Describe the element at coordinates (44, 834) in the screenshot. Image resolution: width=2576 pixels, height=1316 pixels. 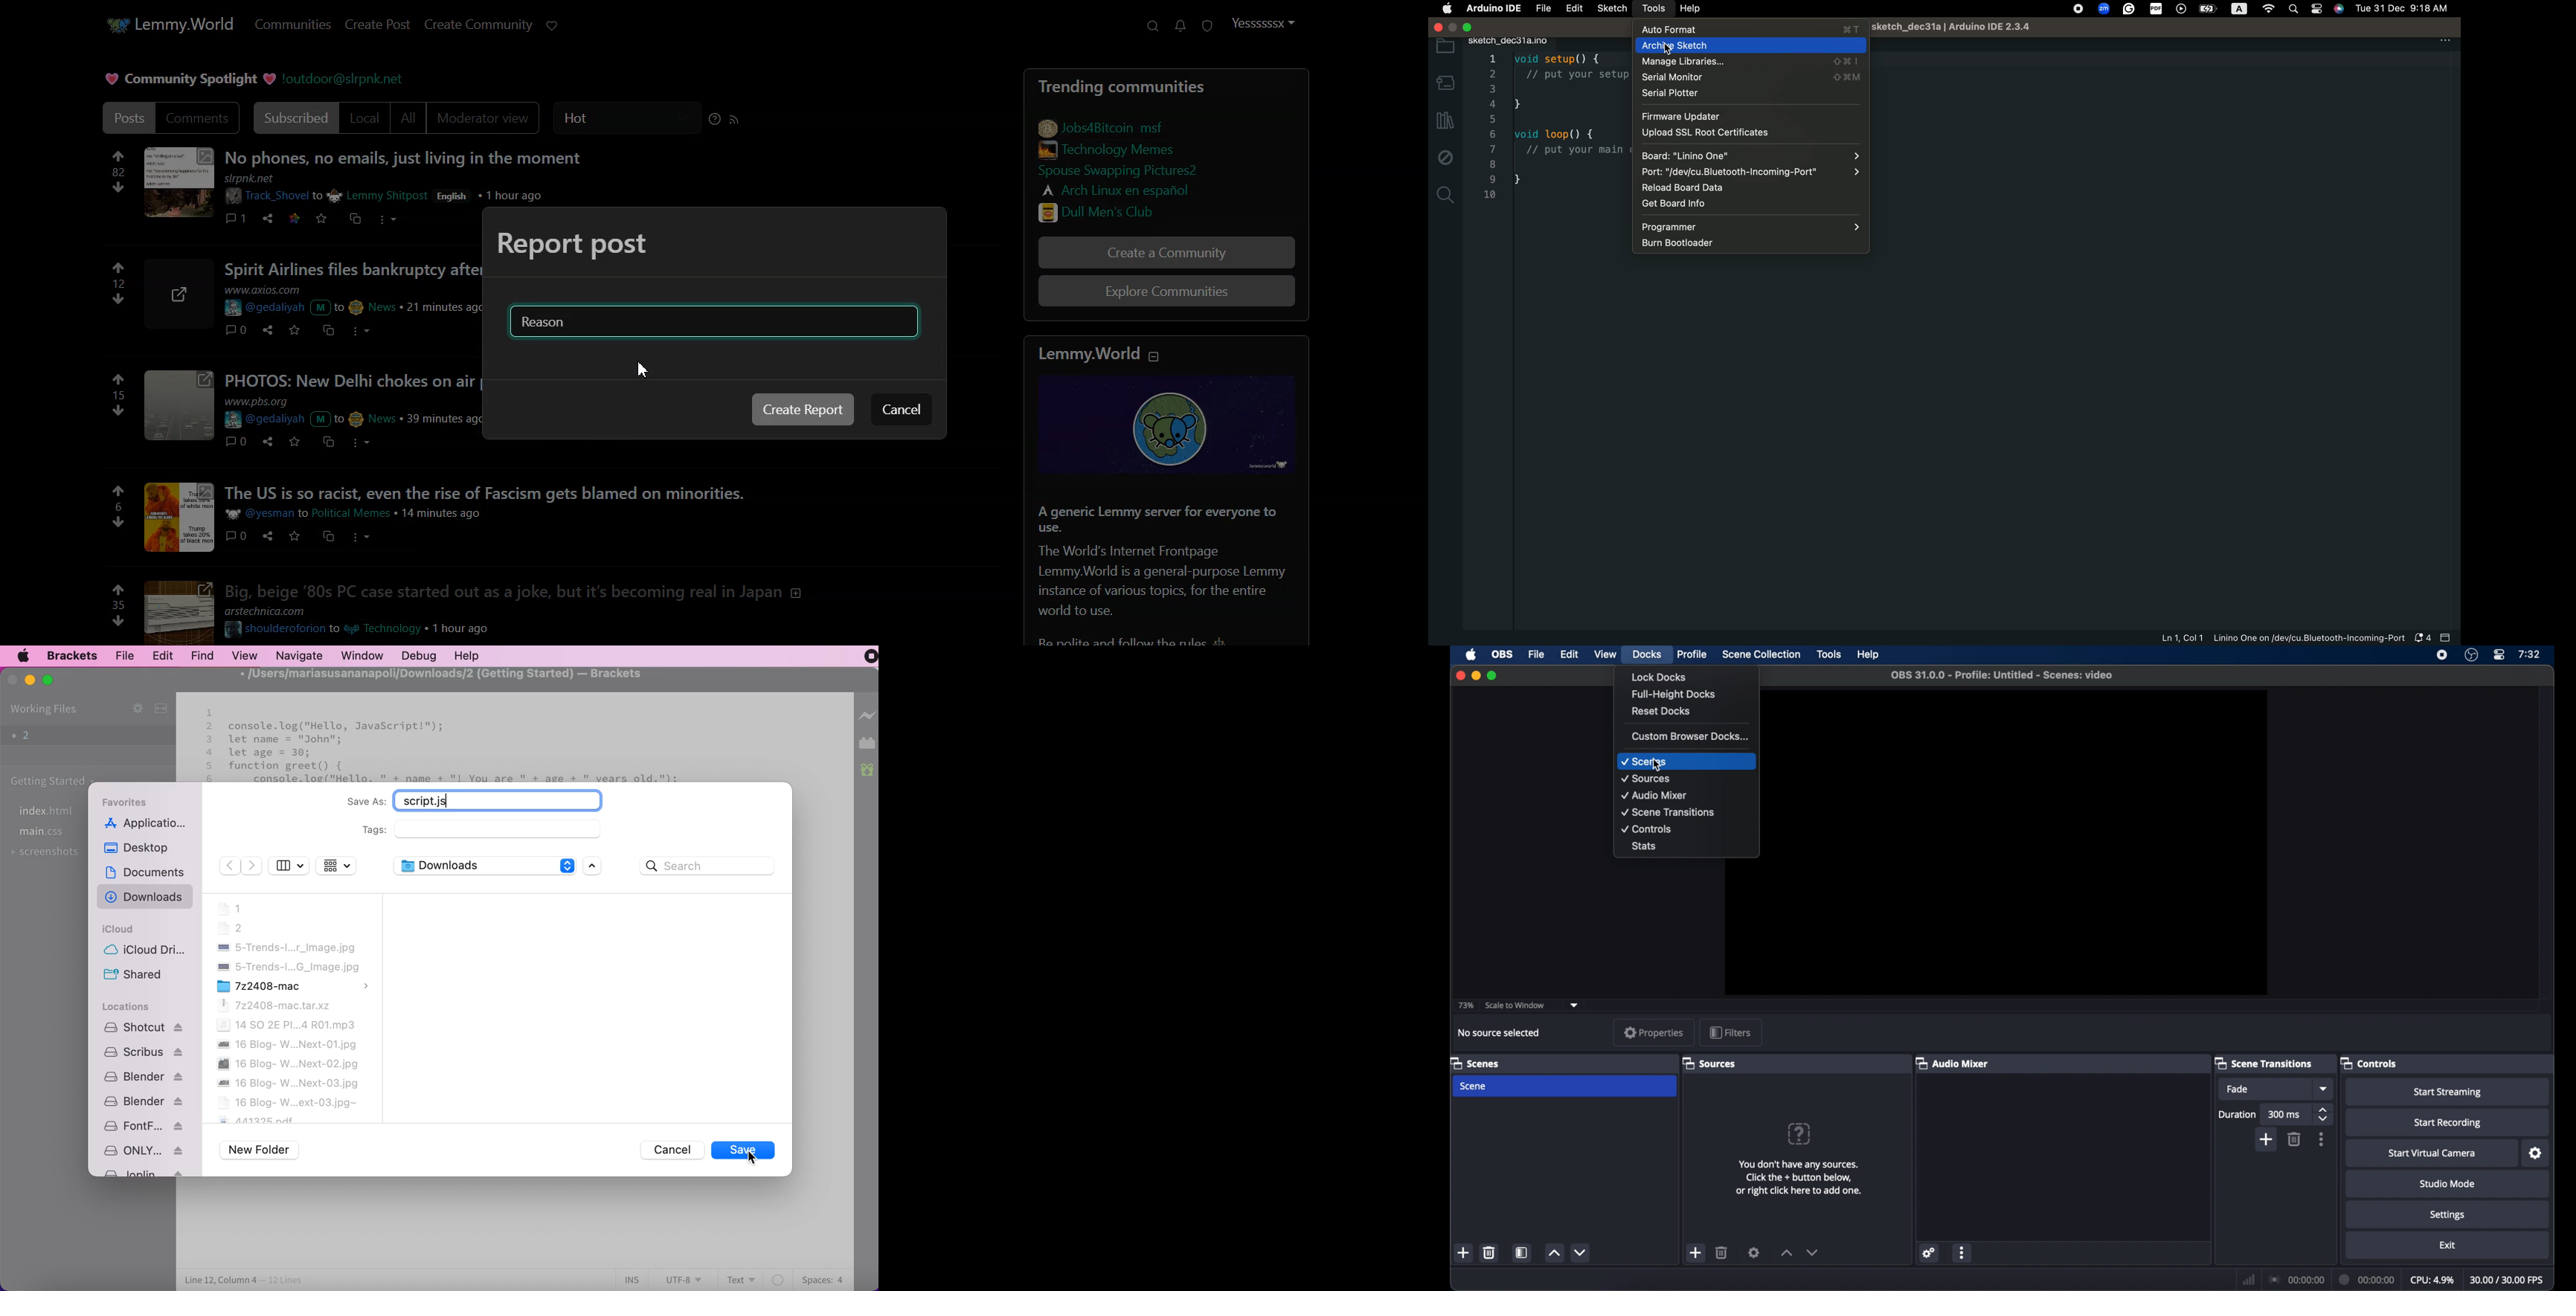
I see `main.css` at that location.